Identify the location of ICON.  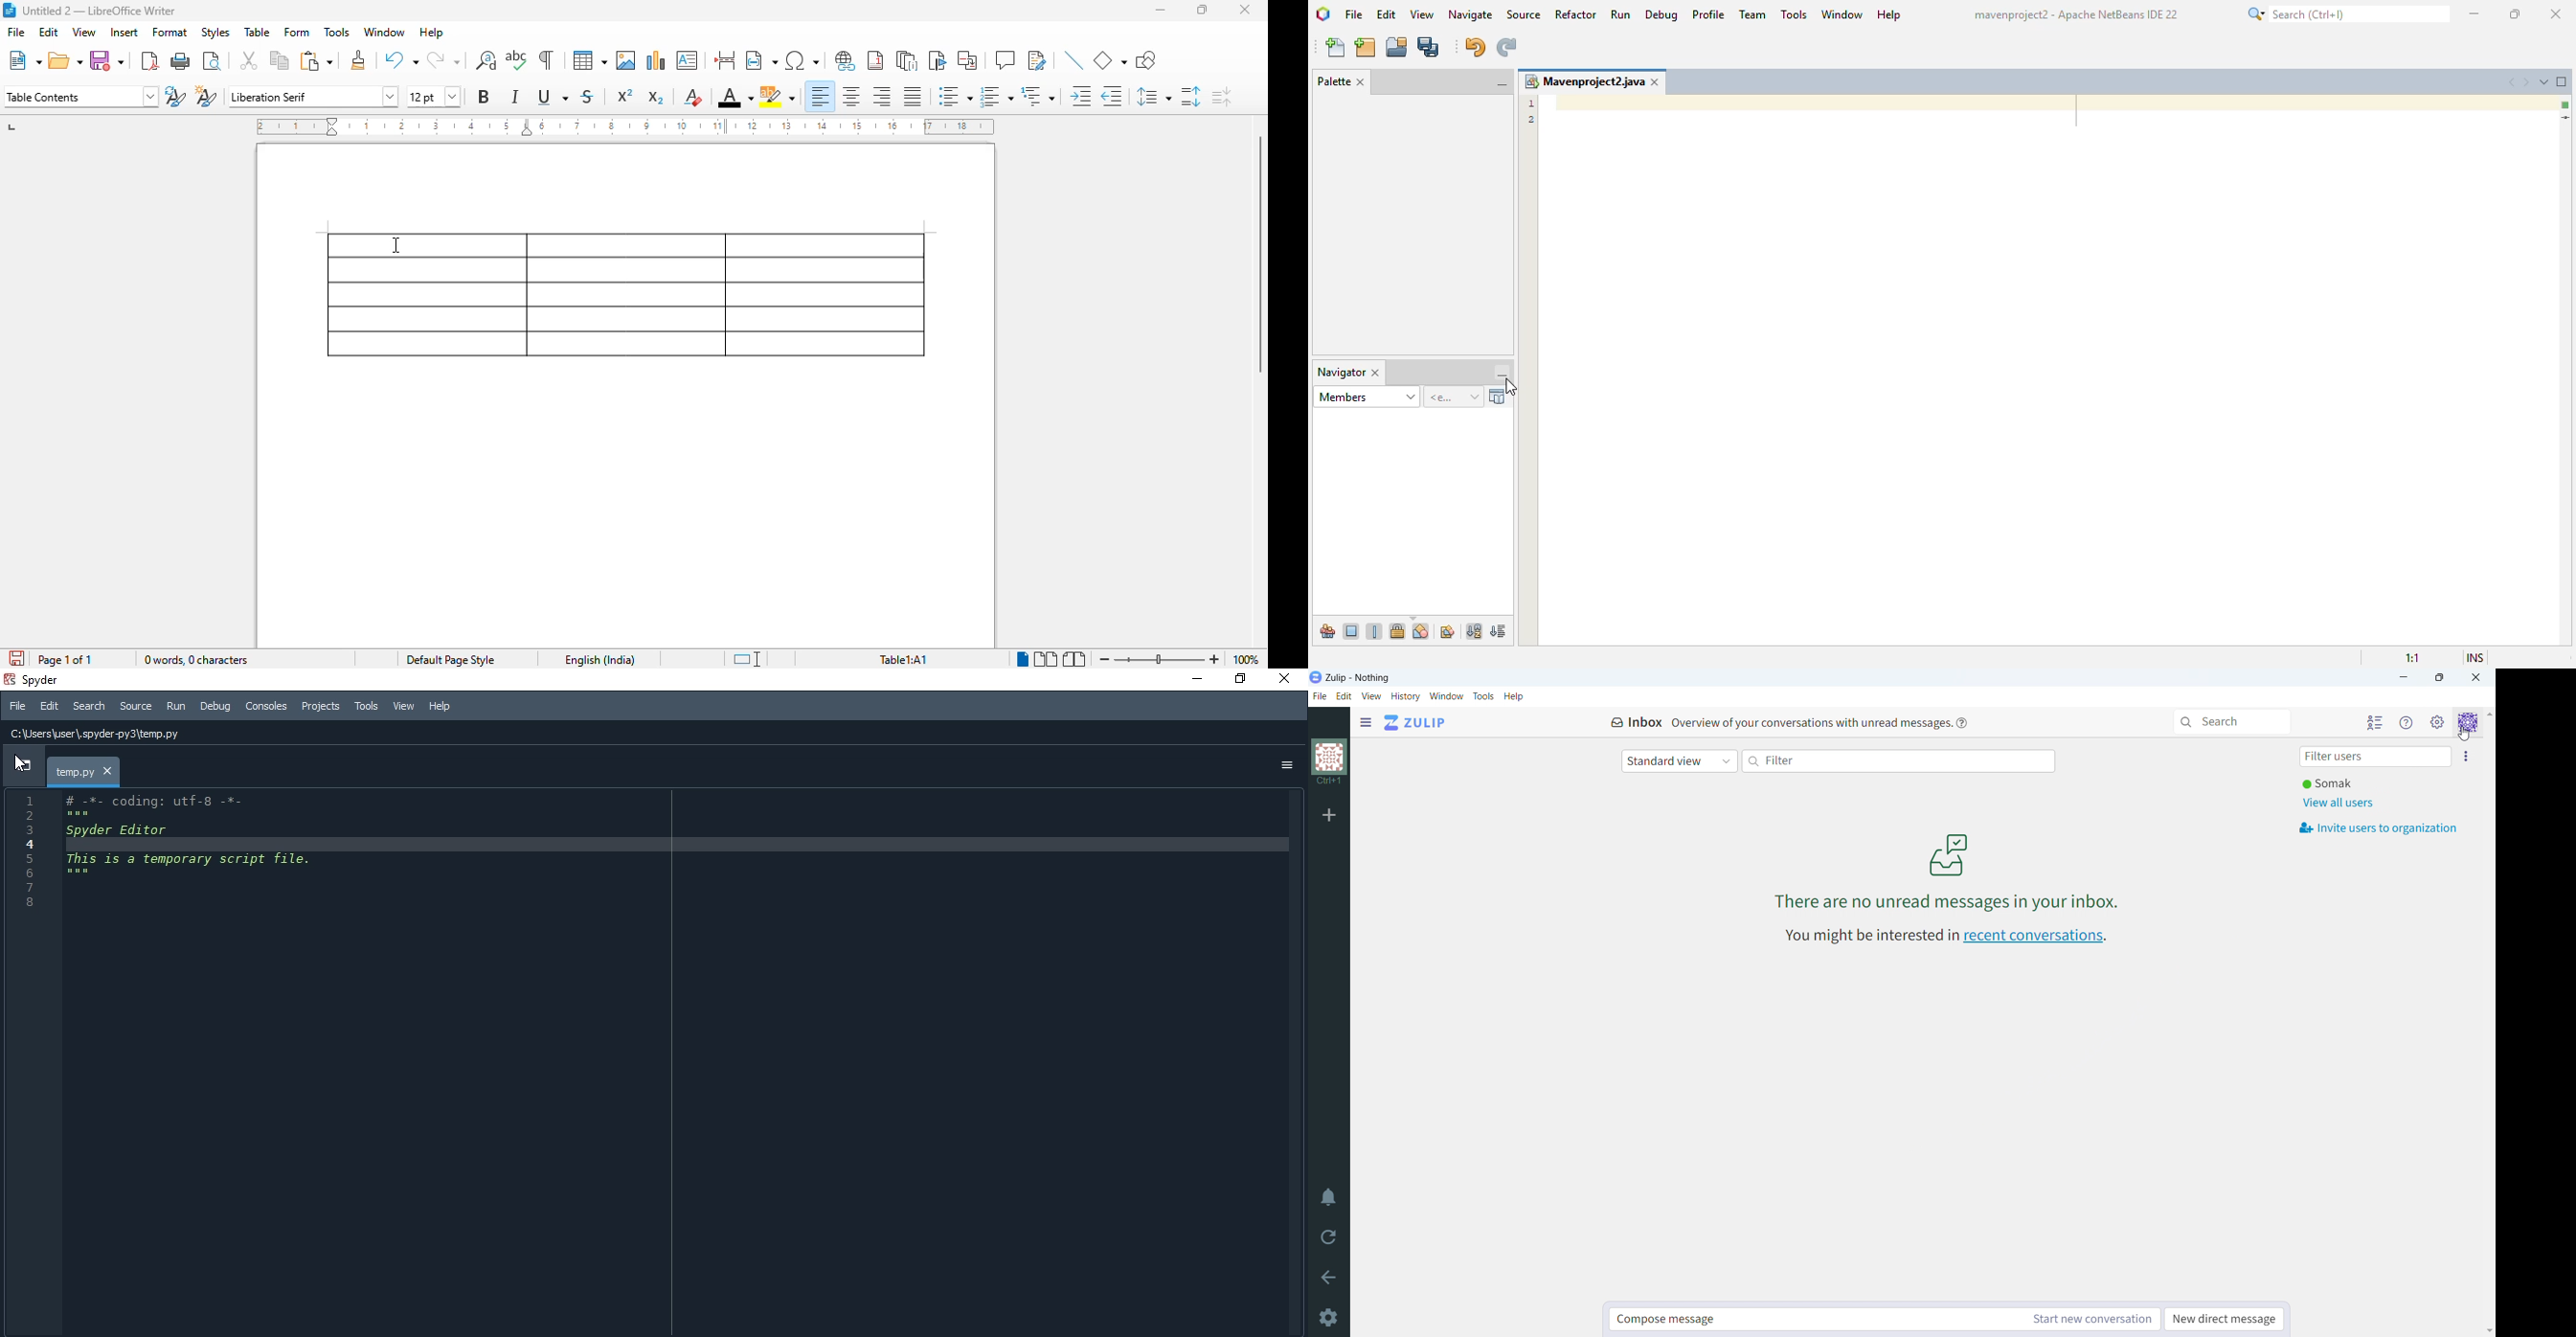
(1947, 854).